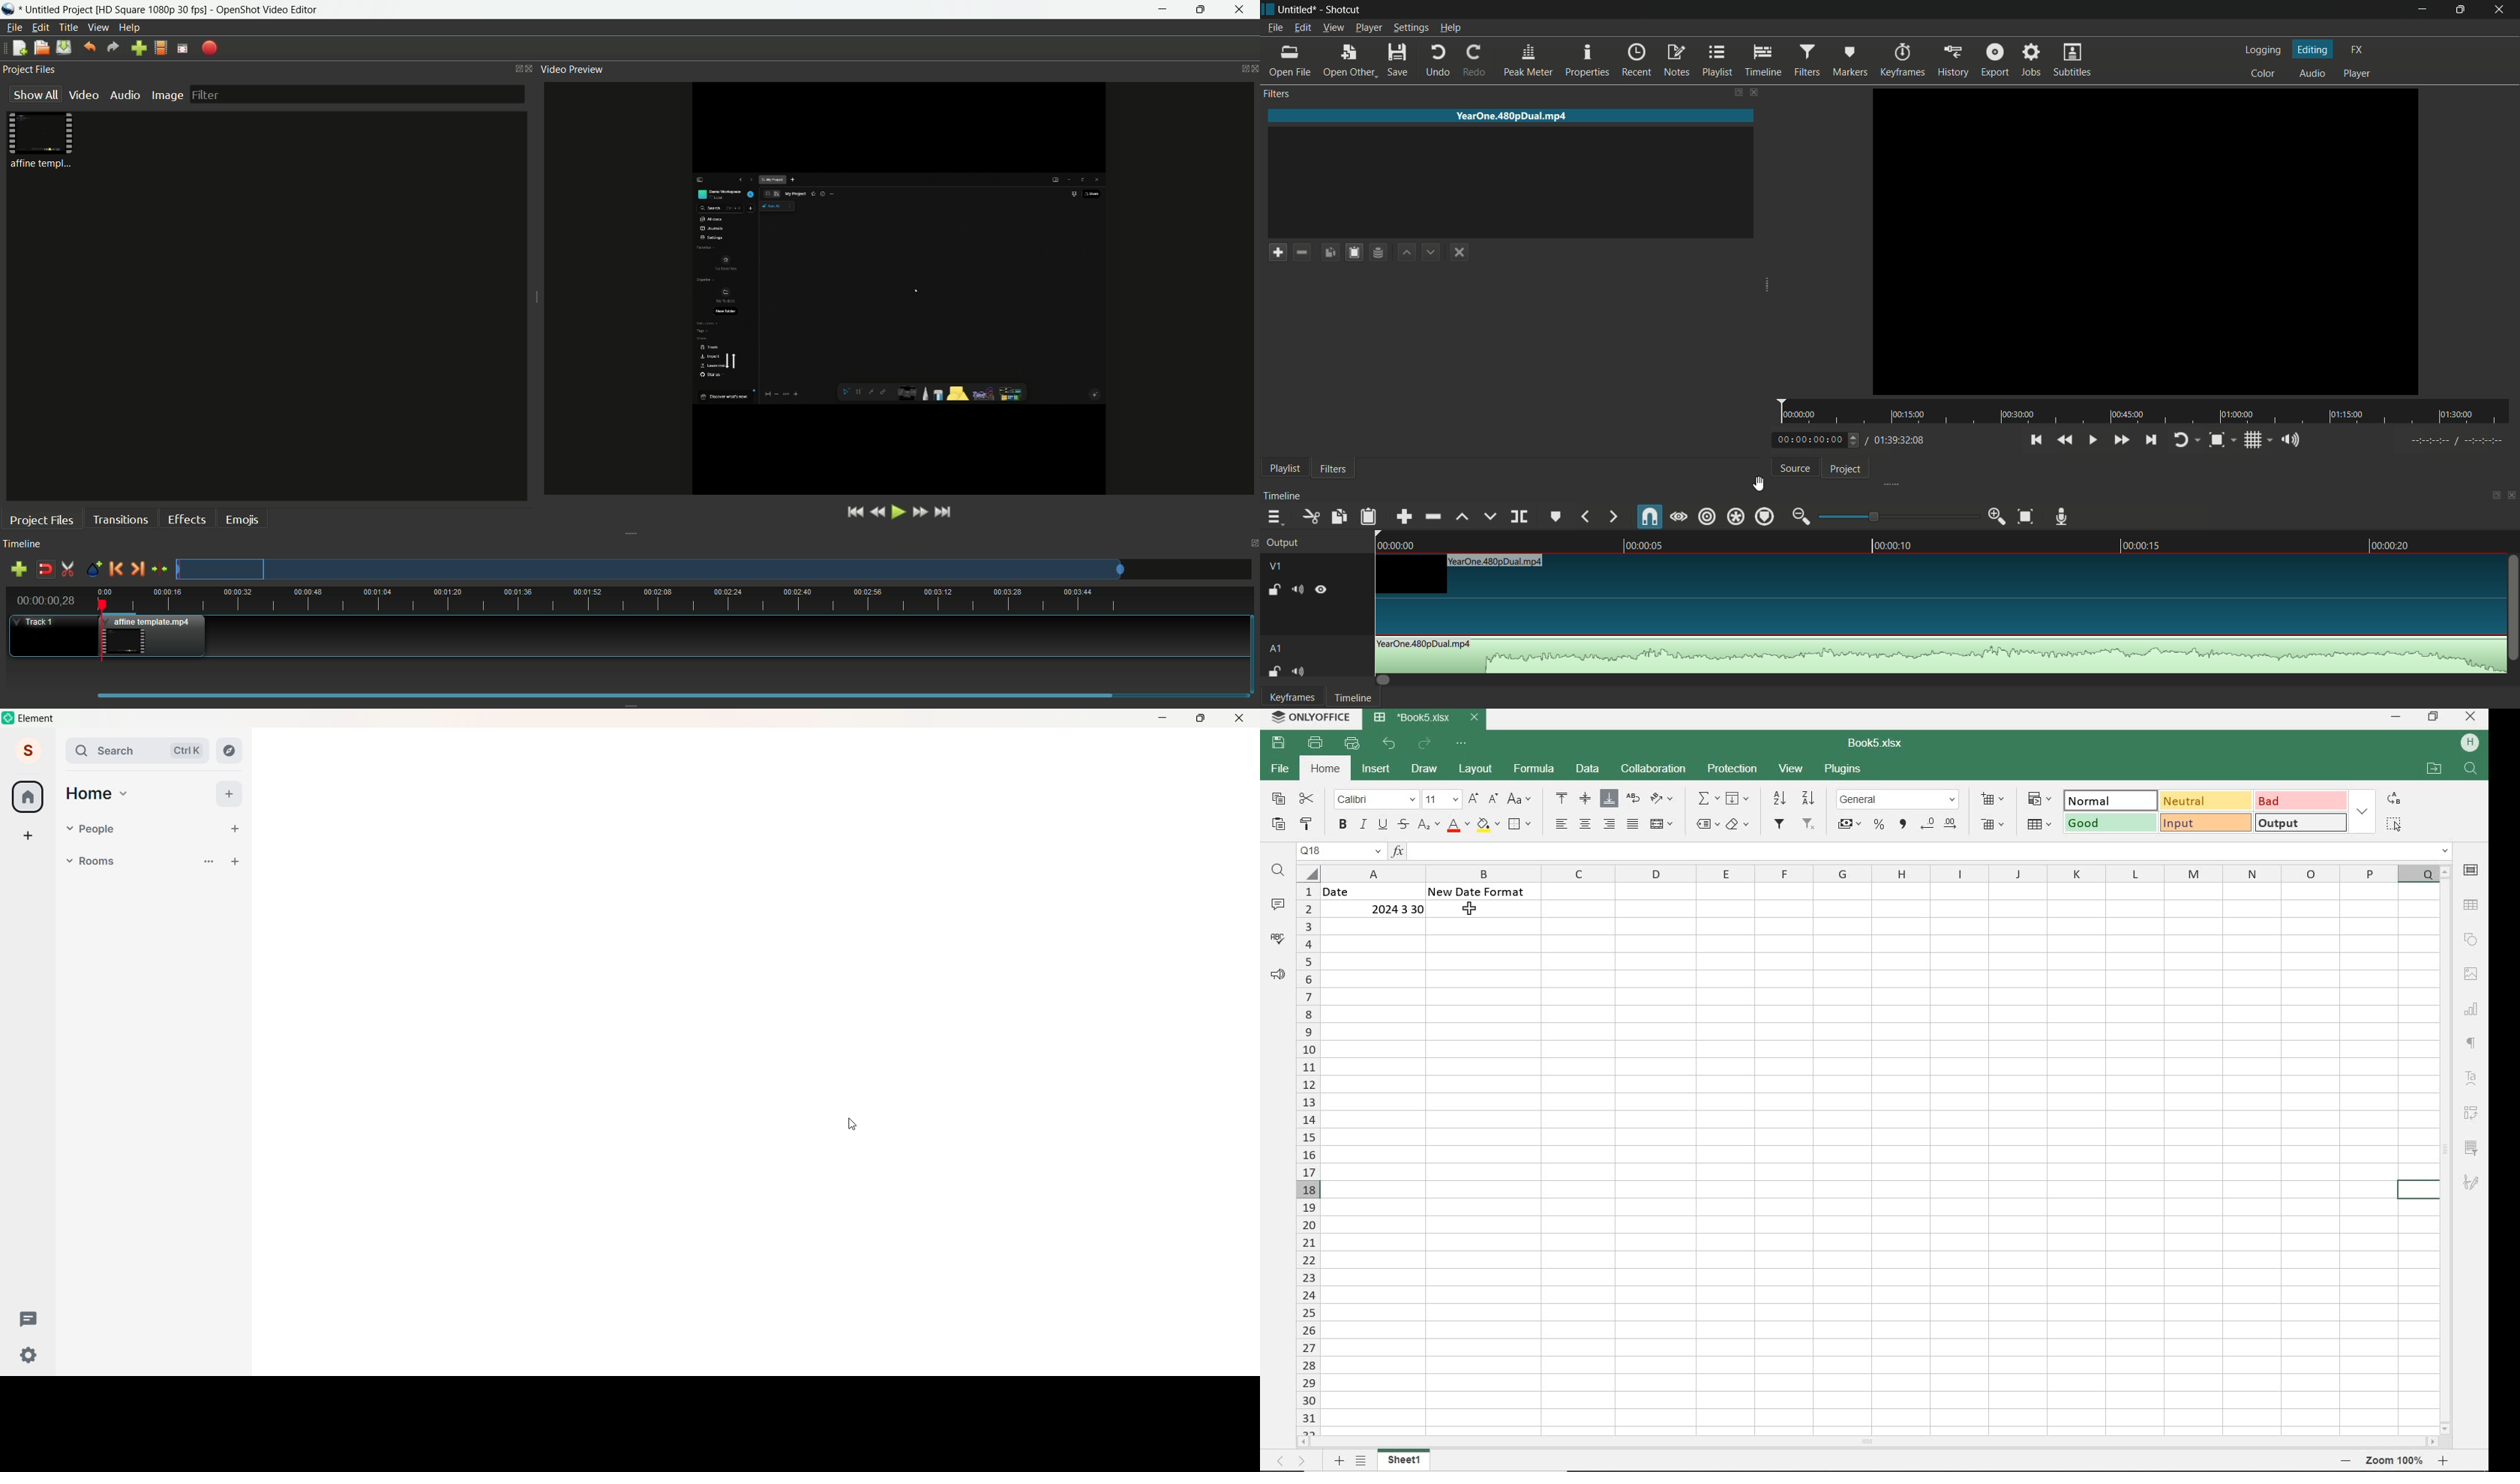  Describe the element at coordinates (28, 797) in the screenshot. I see `Home` at that location.